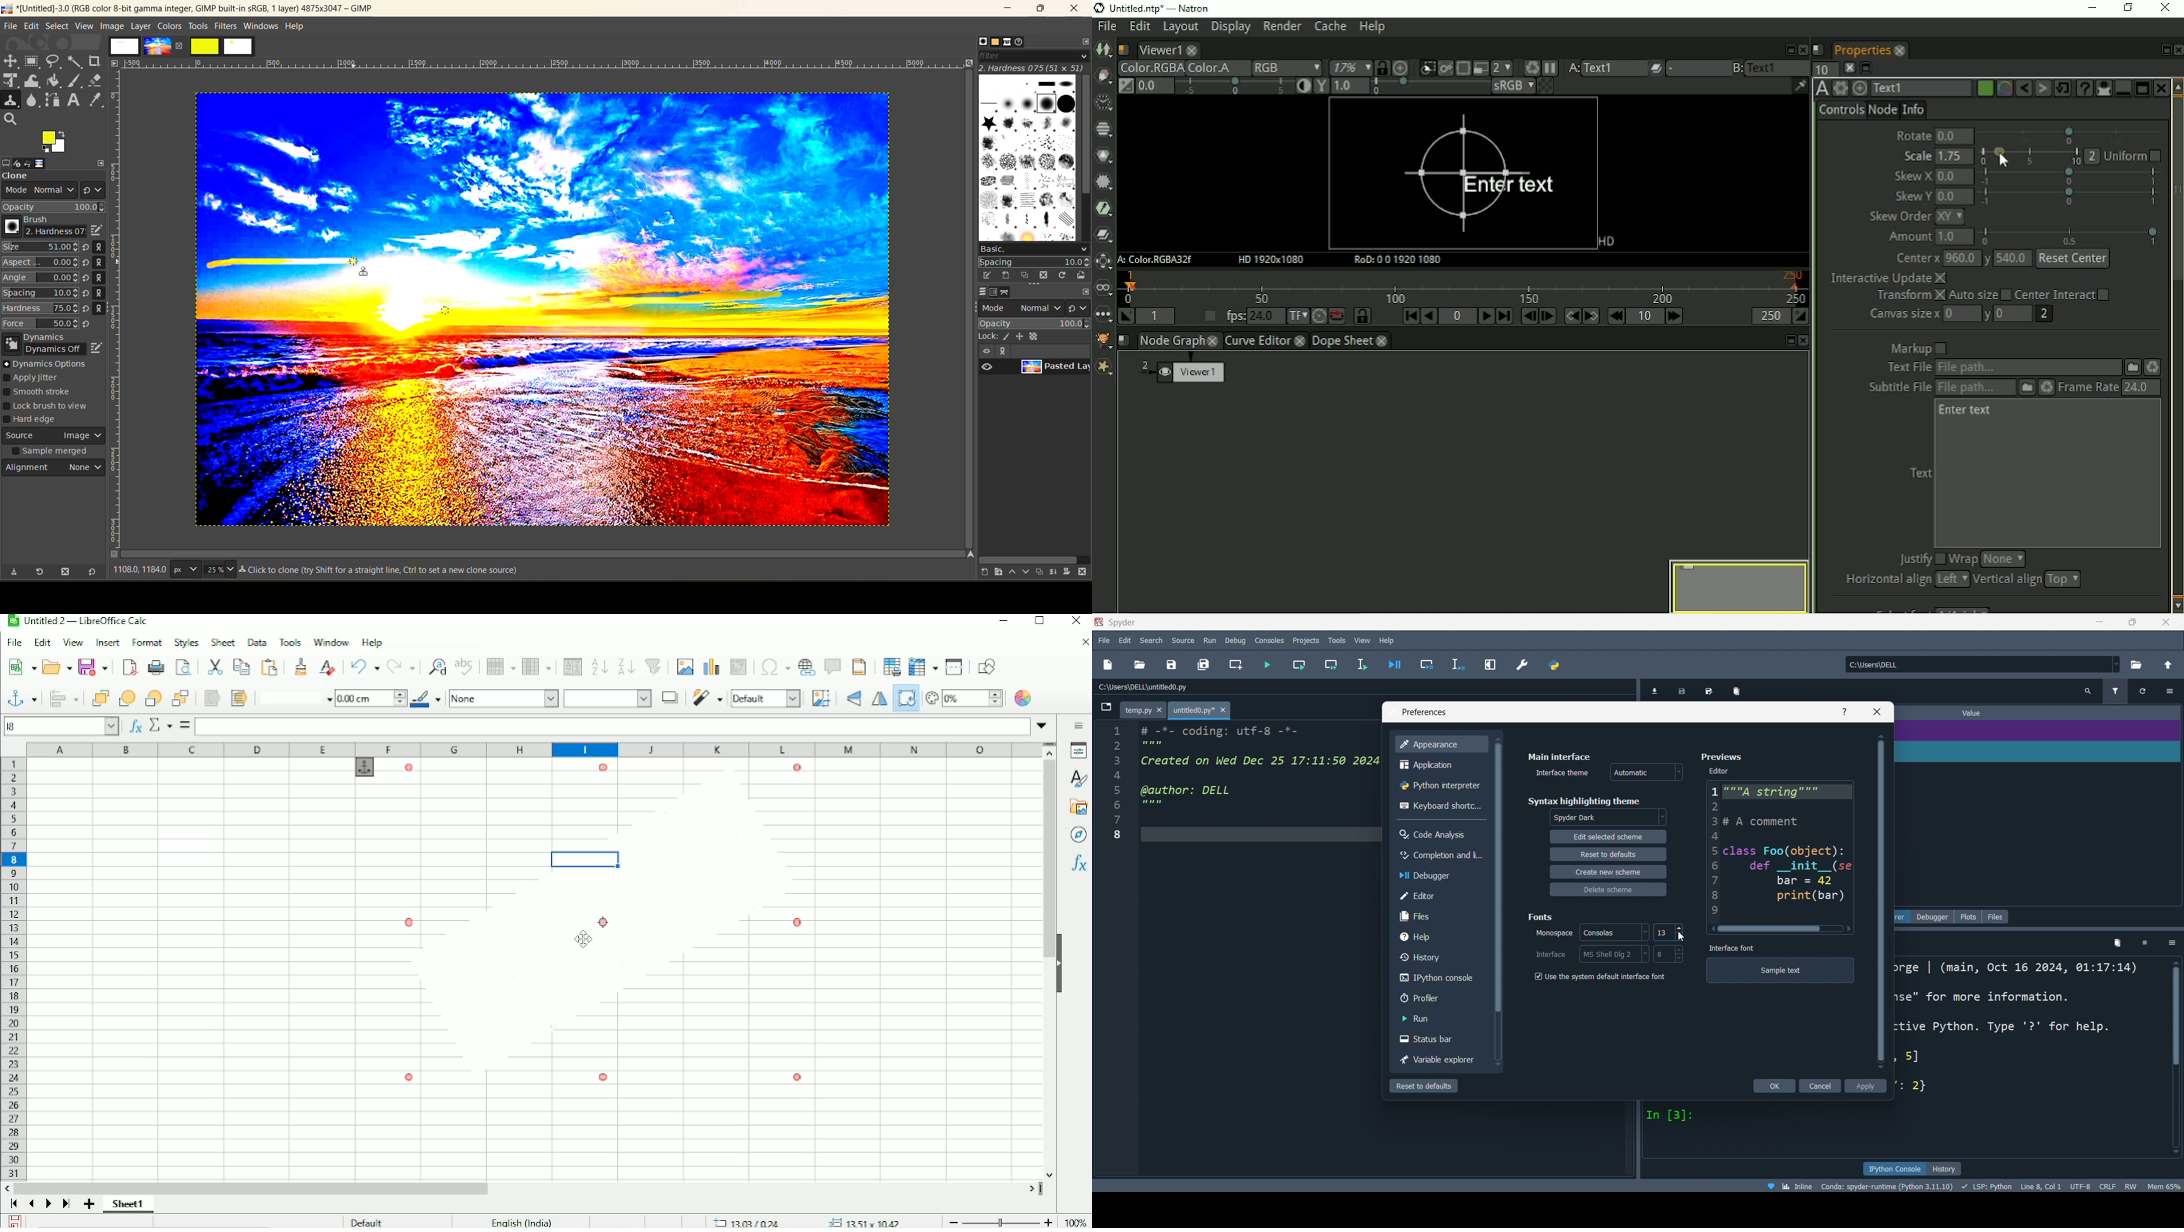  Describe the element at coordinates (42, 643) in the screenshot. I see `Edit` at that location.